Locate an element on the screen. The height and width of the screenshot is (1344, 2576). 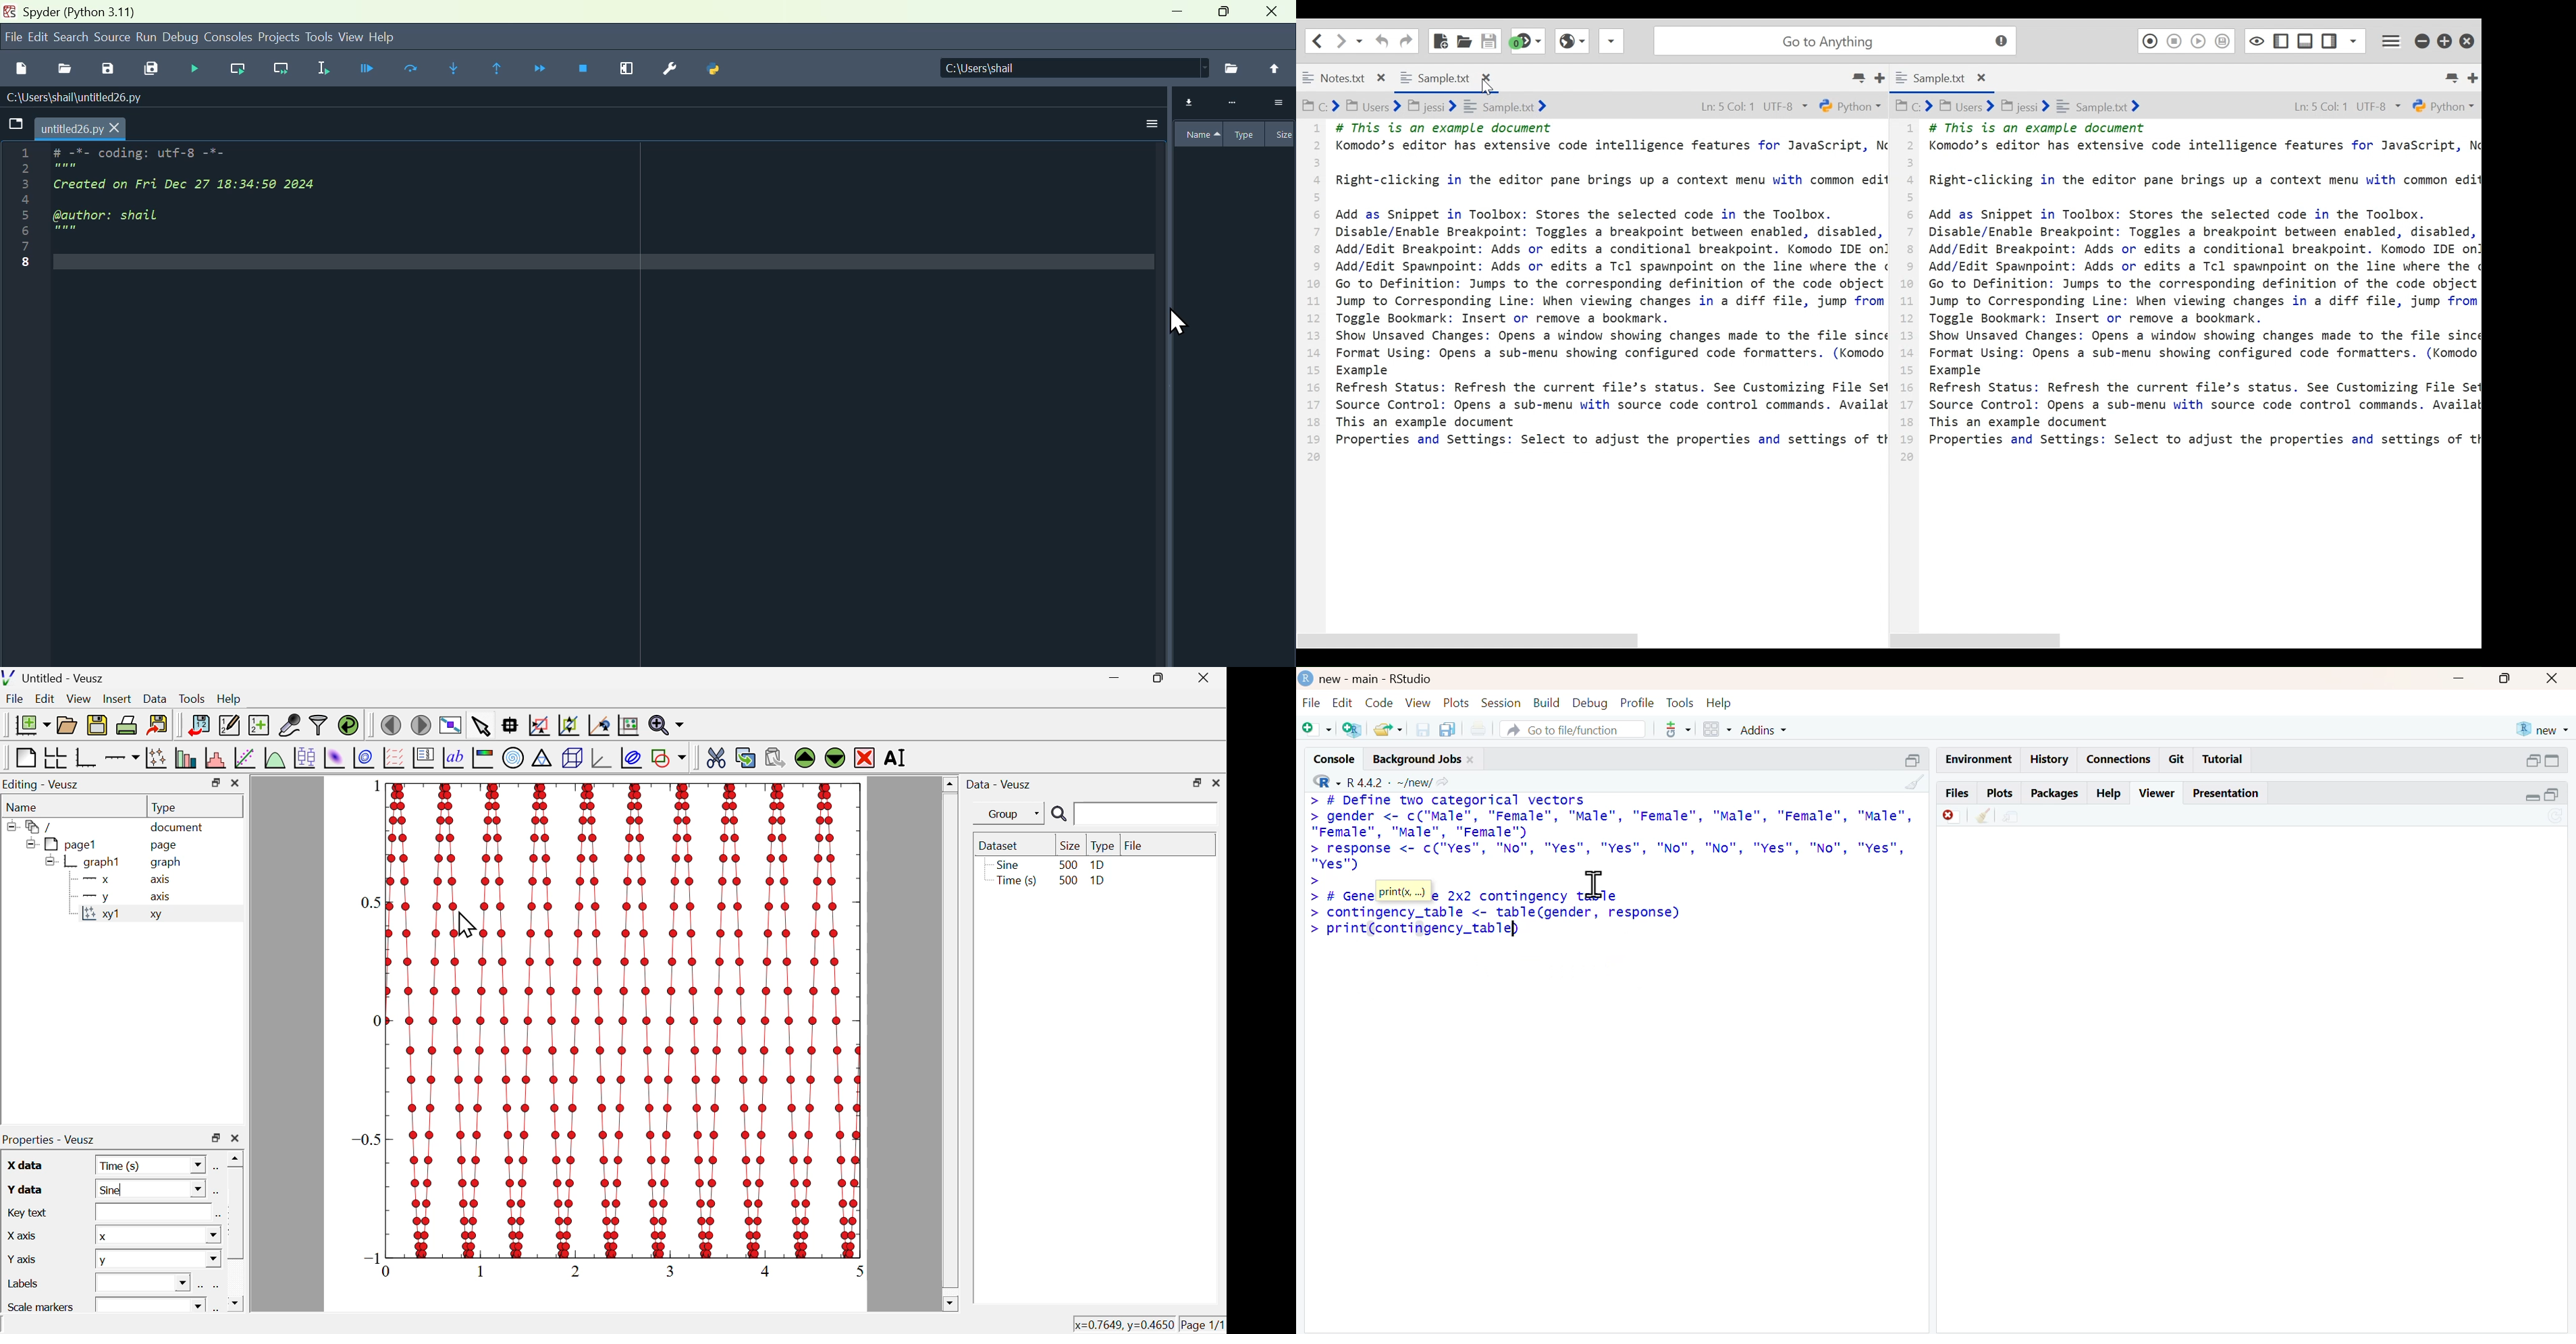
files is located at coordinates (1958, 791).